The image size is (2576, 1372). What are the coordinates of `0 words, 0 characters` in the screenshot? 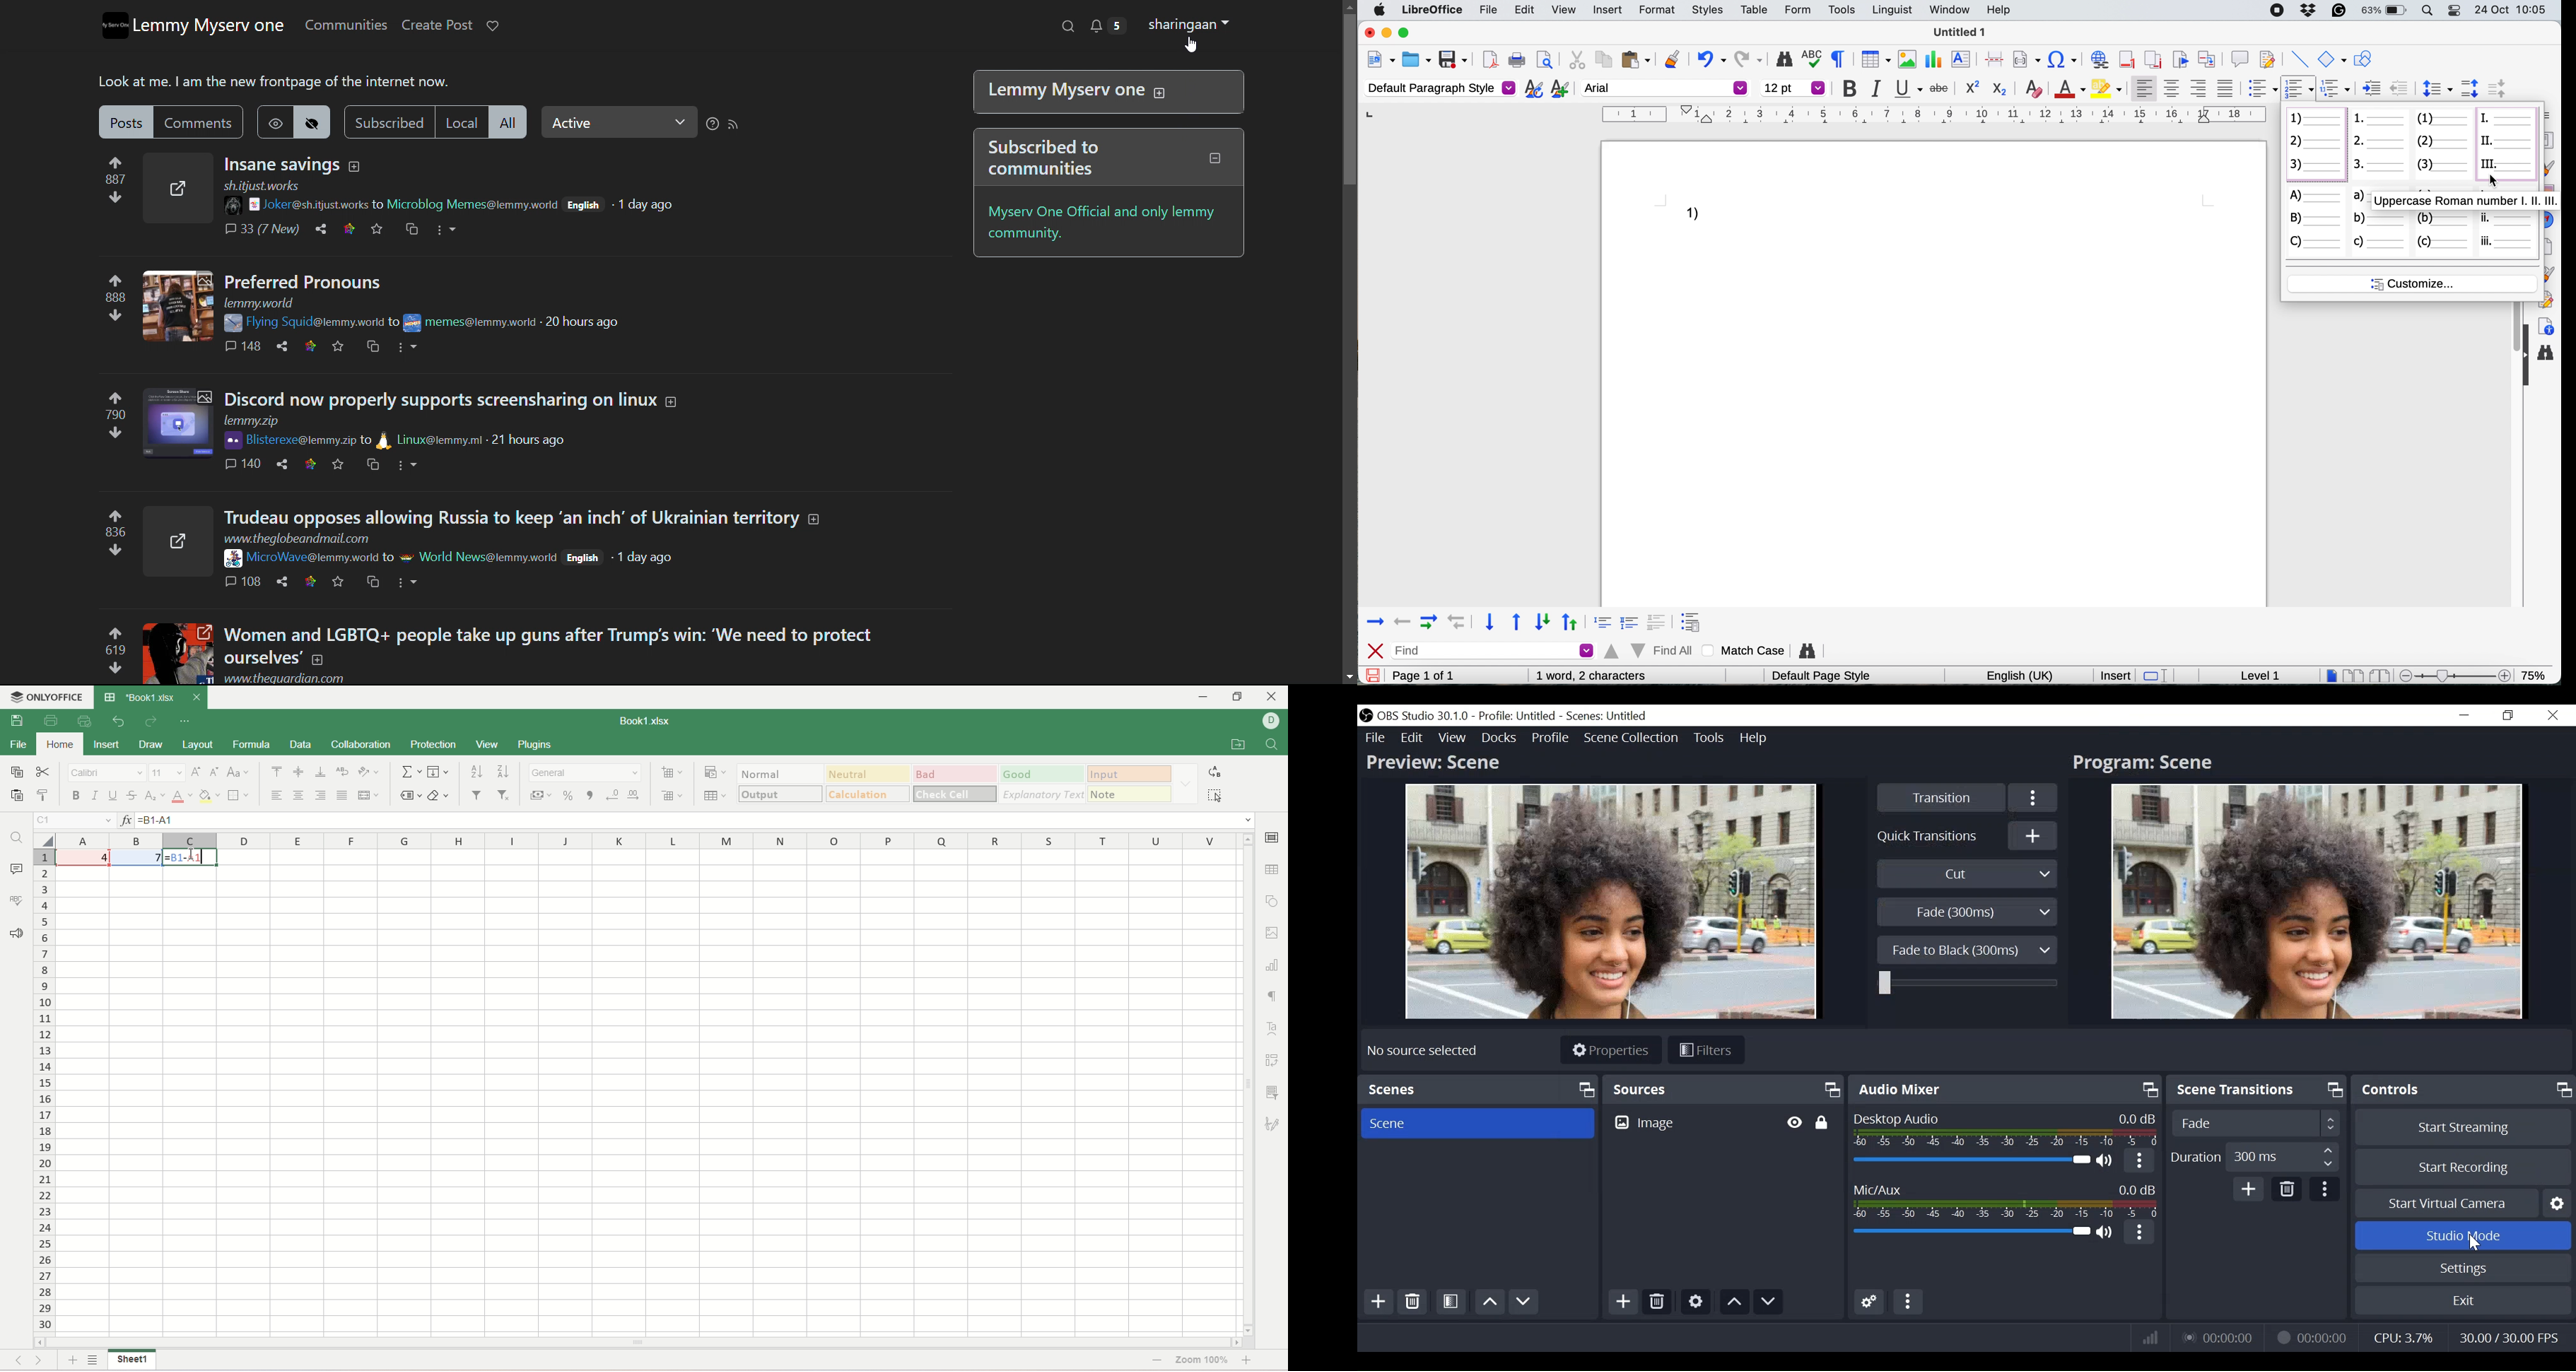 It's located at (1603, 675).